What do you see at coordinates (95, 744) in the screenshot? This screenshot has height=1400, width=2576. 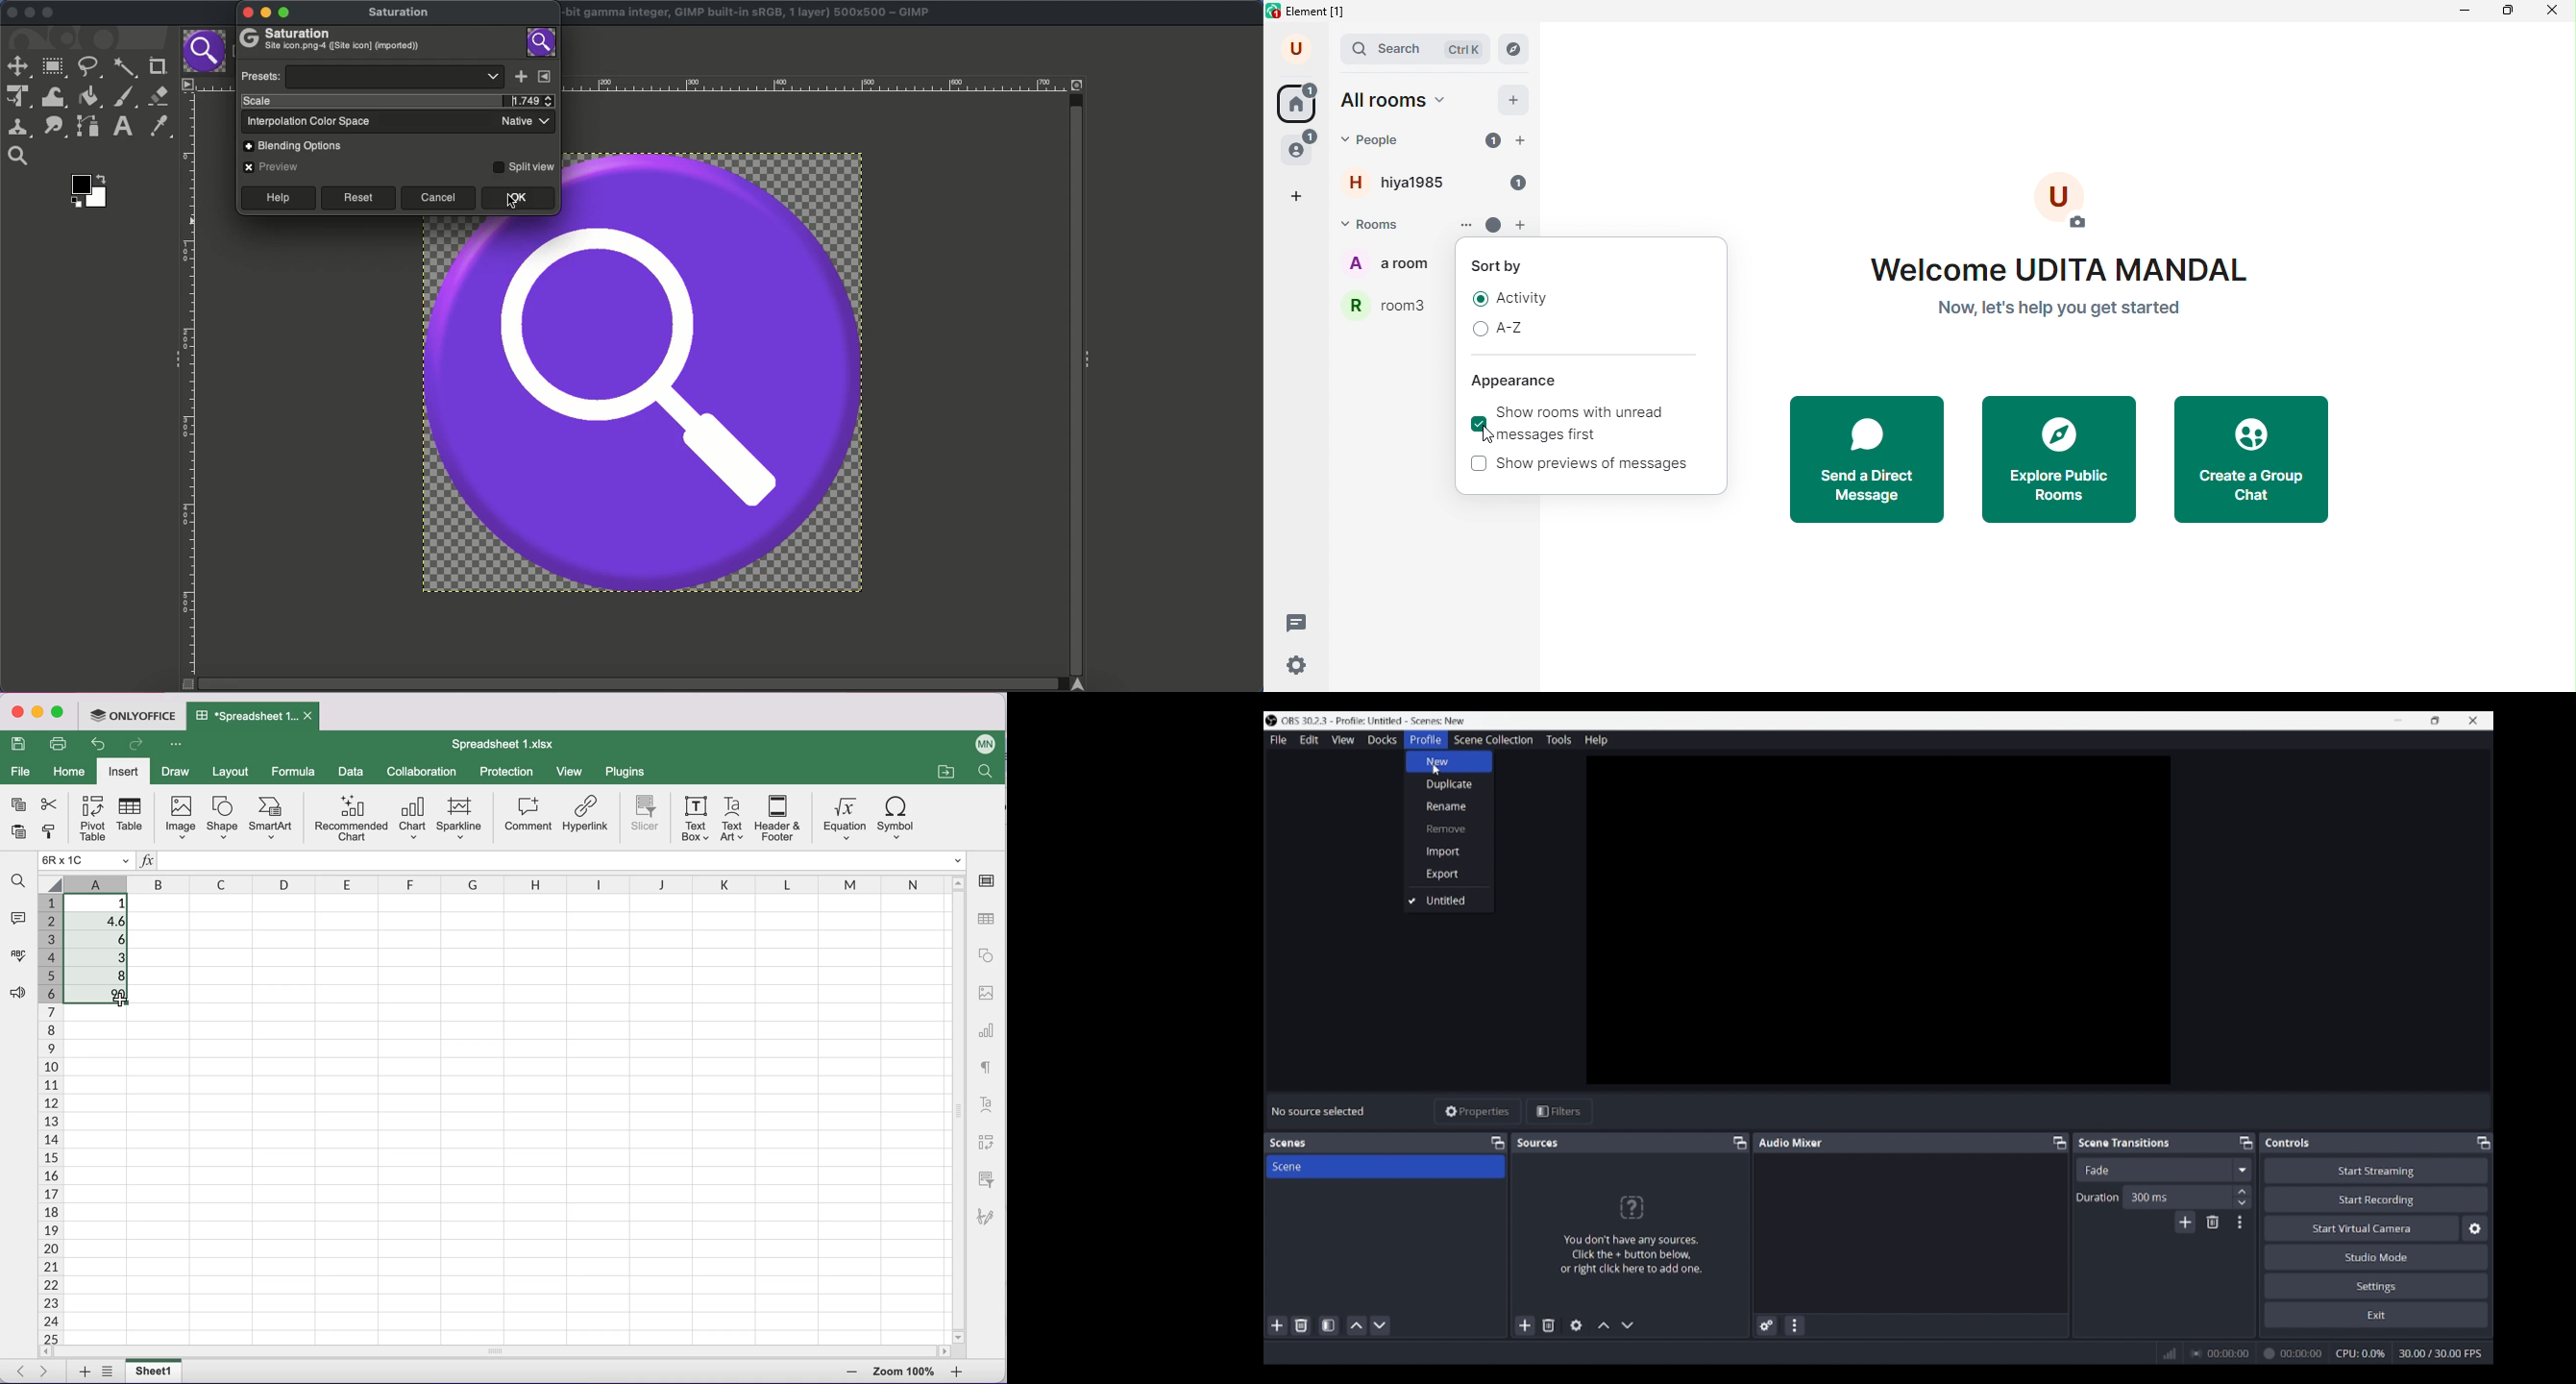 I see `undo` at bounding box center [95, 744].